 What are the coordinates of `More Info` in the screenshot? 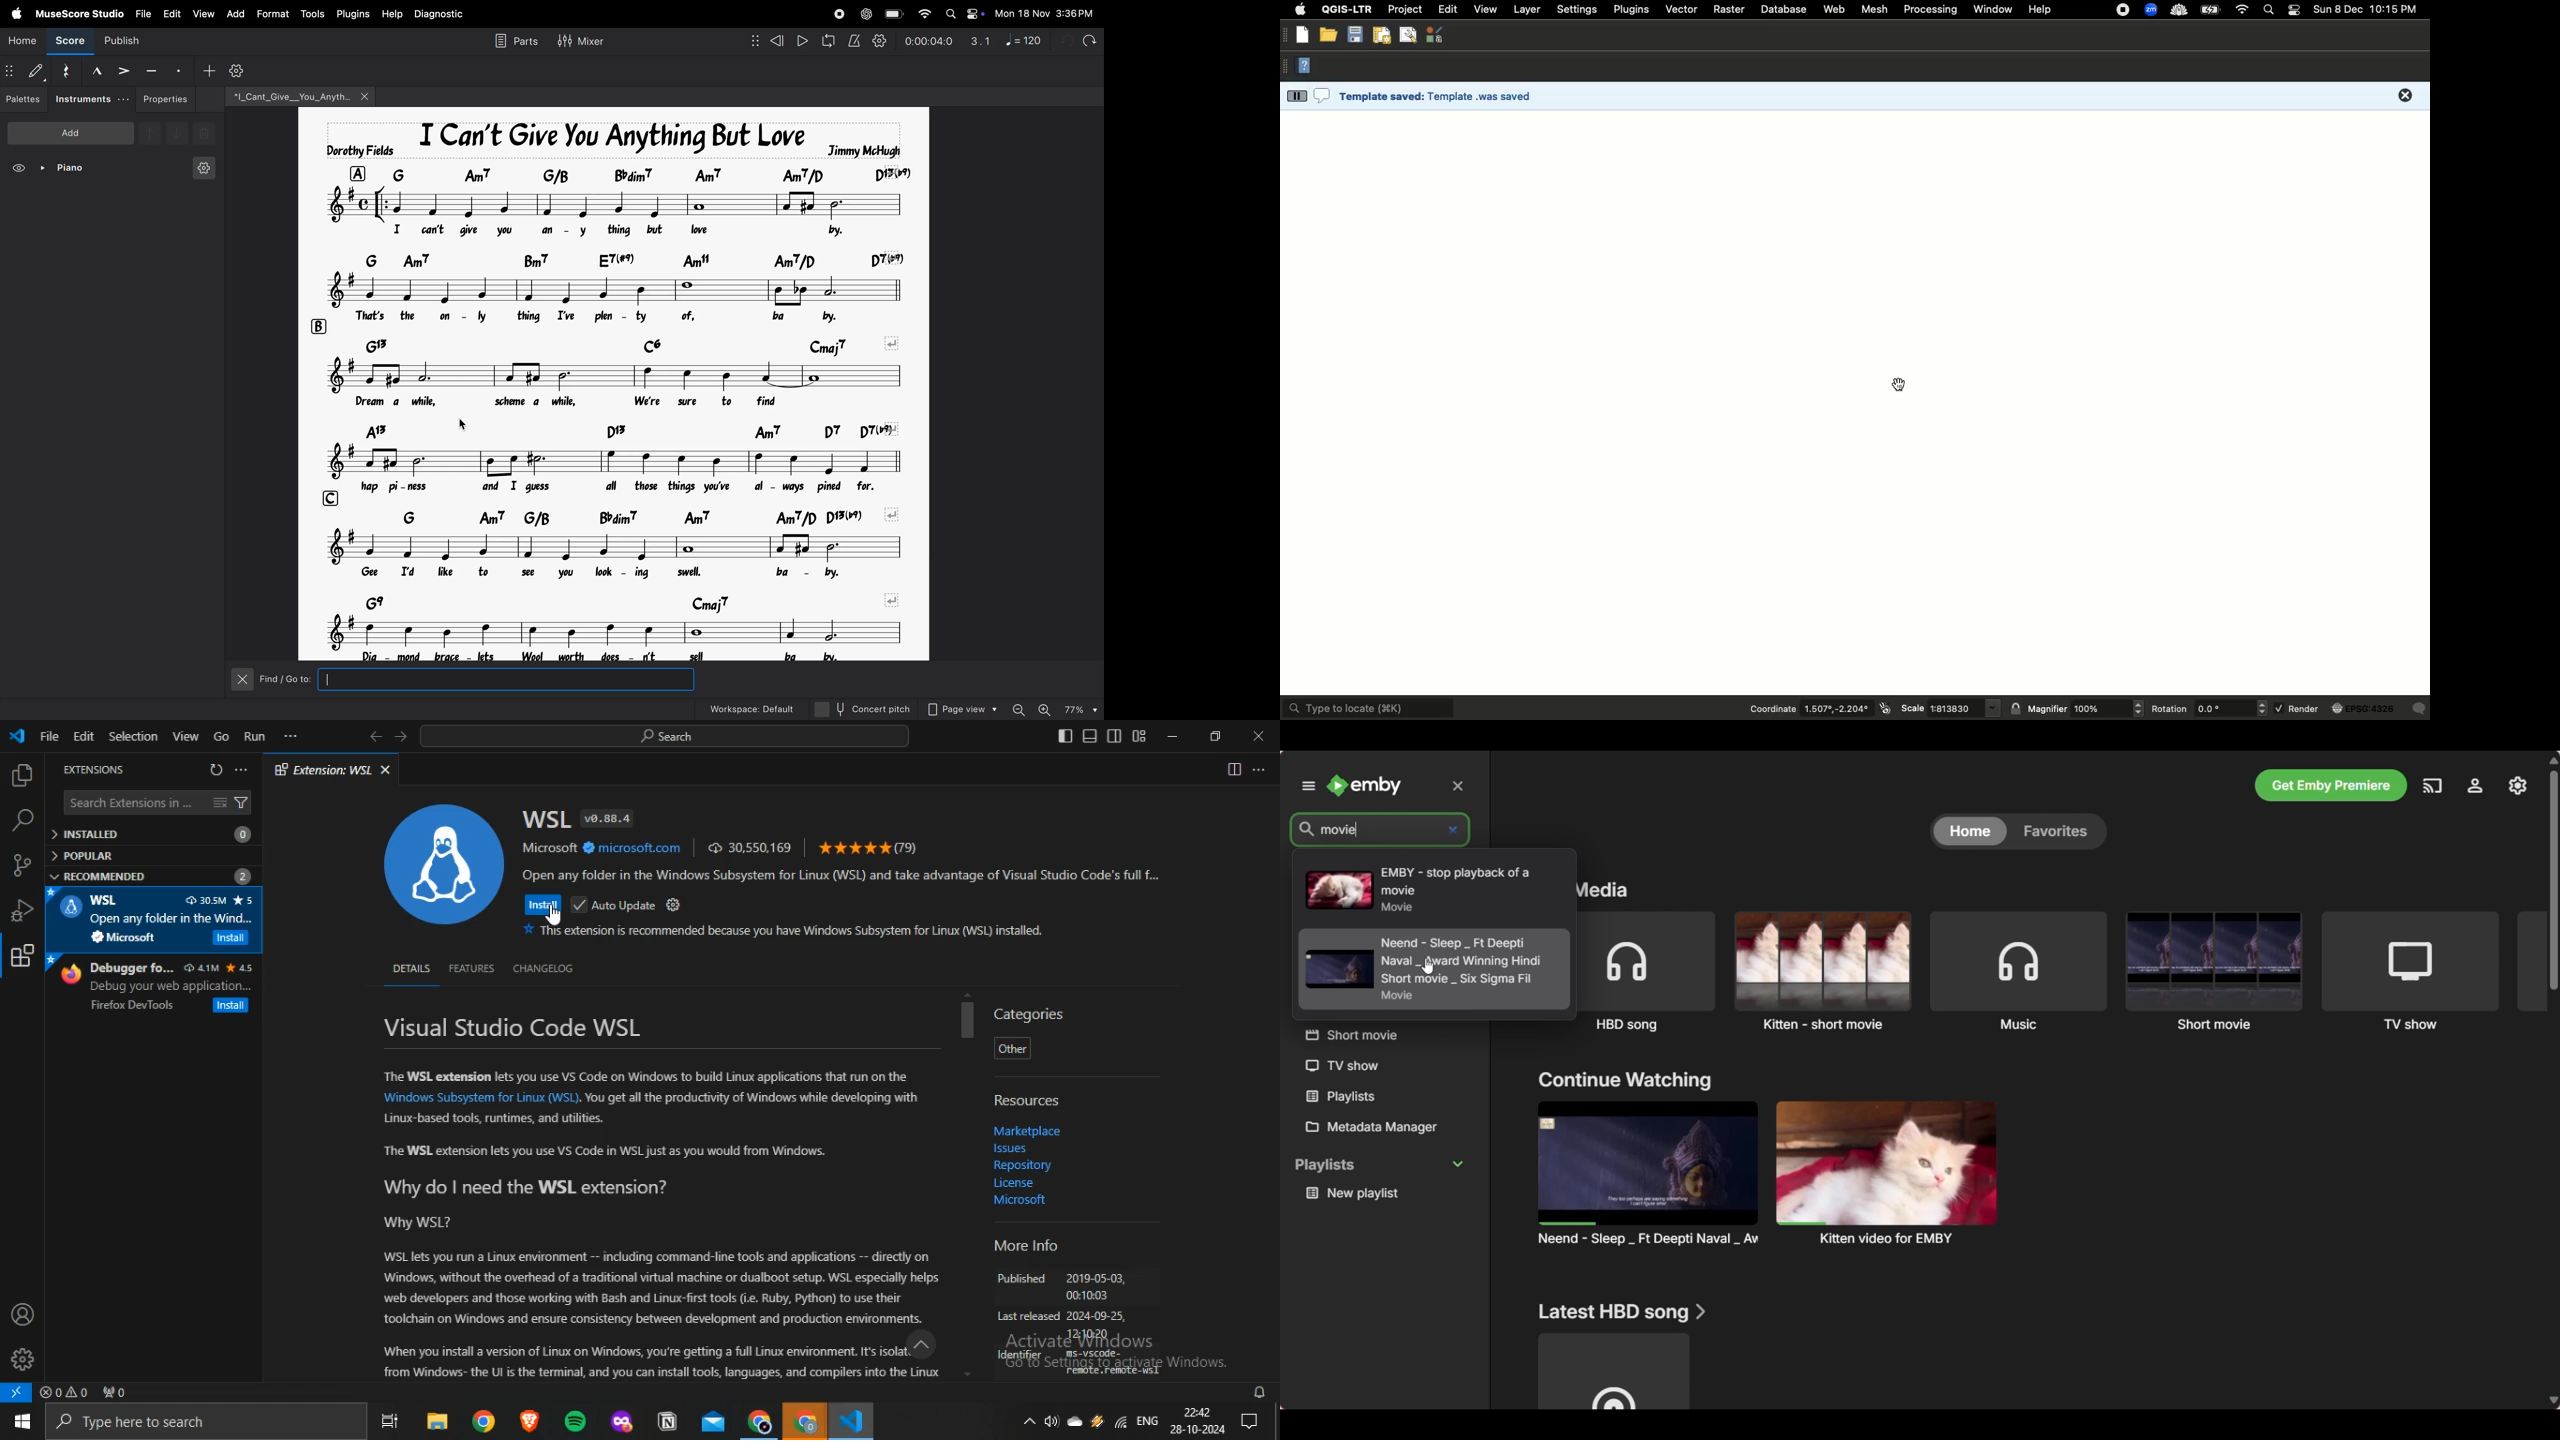 It's located at (1025, 1246).